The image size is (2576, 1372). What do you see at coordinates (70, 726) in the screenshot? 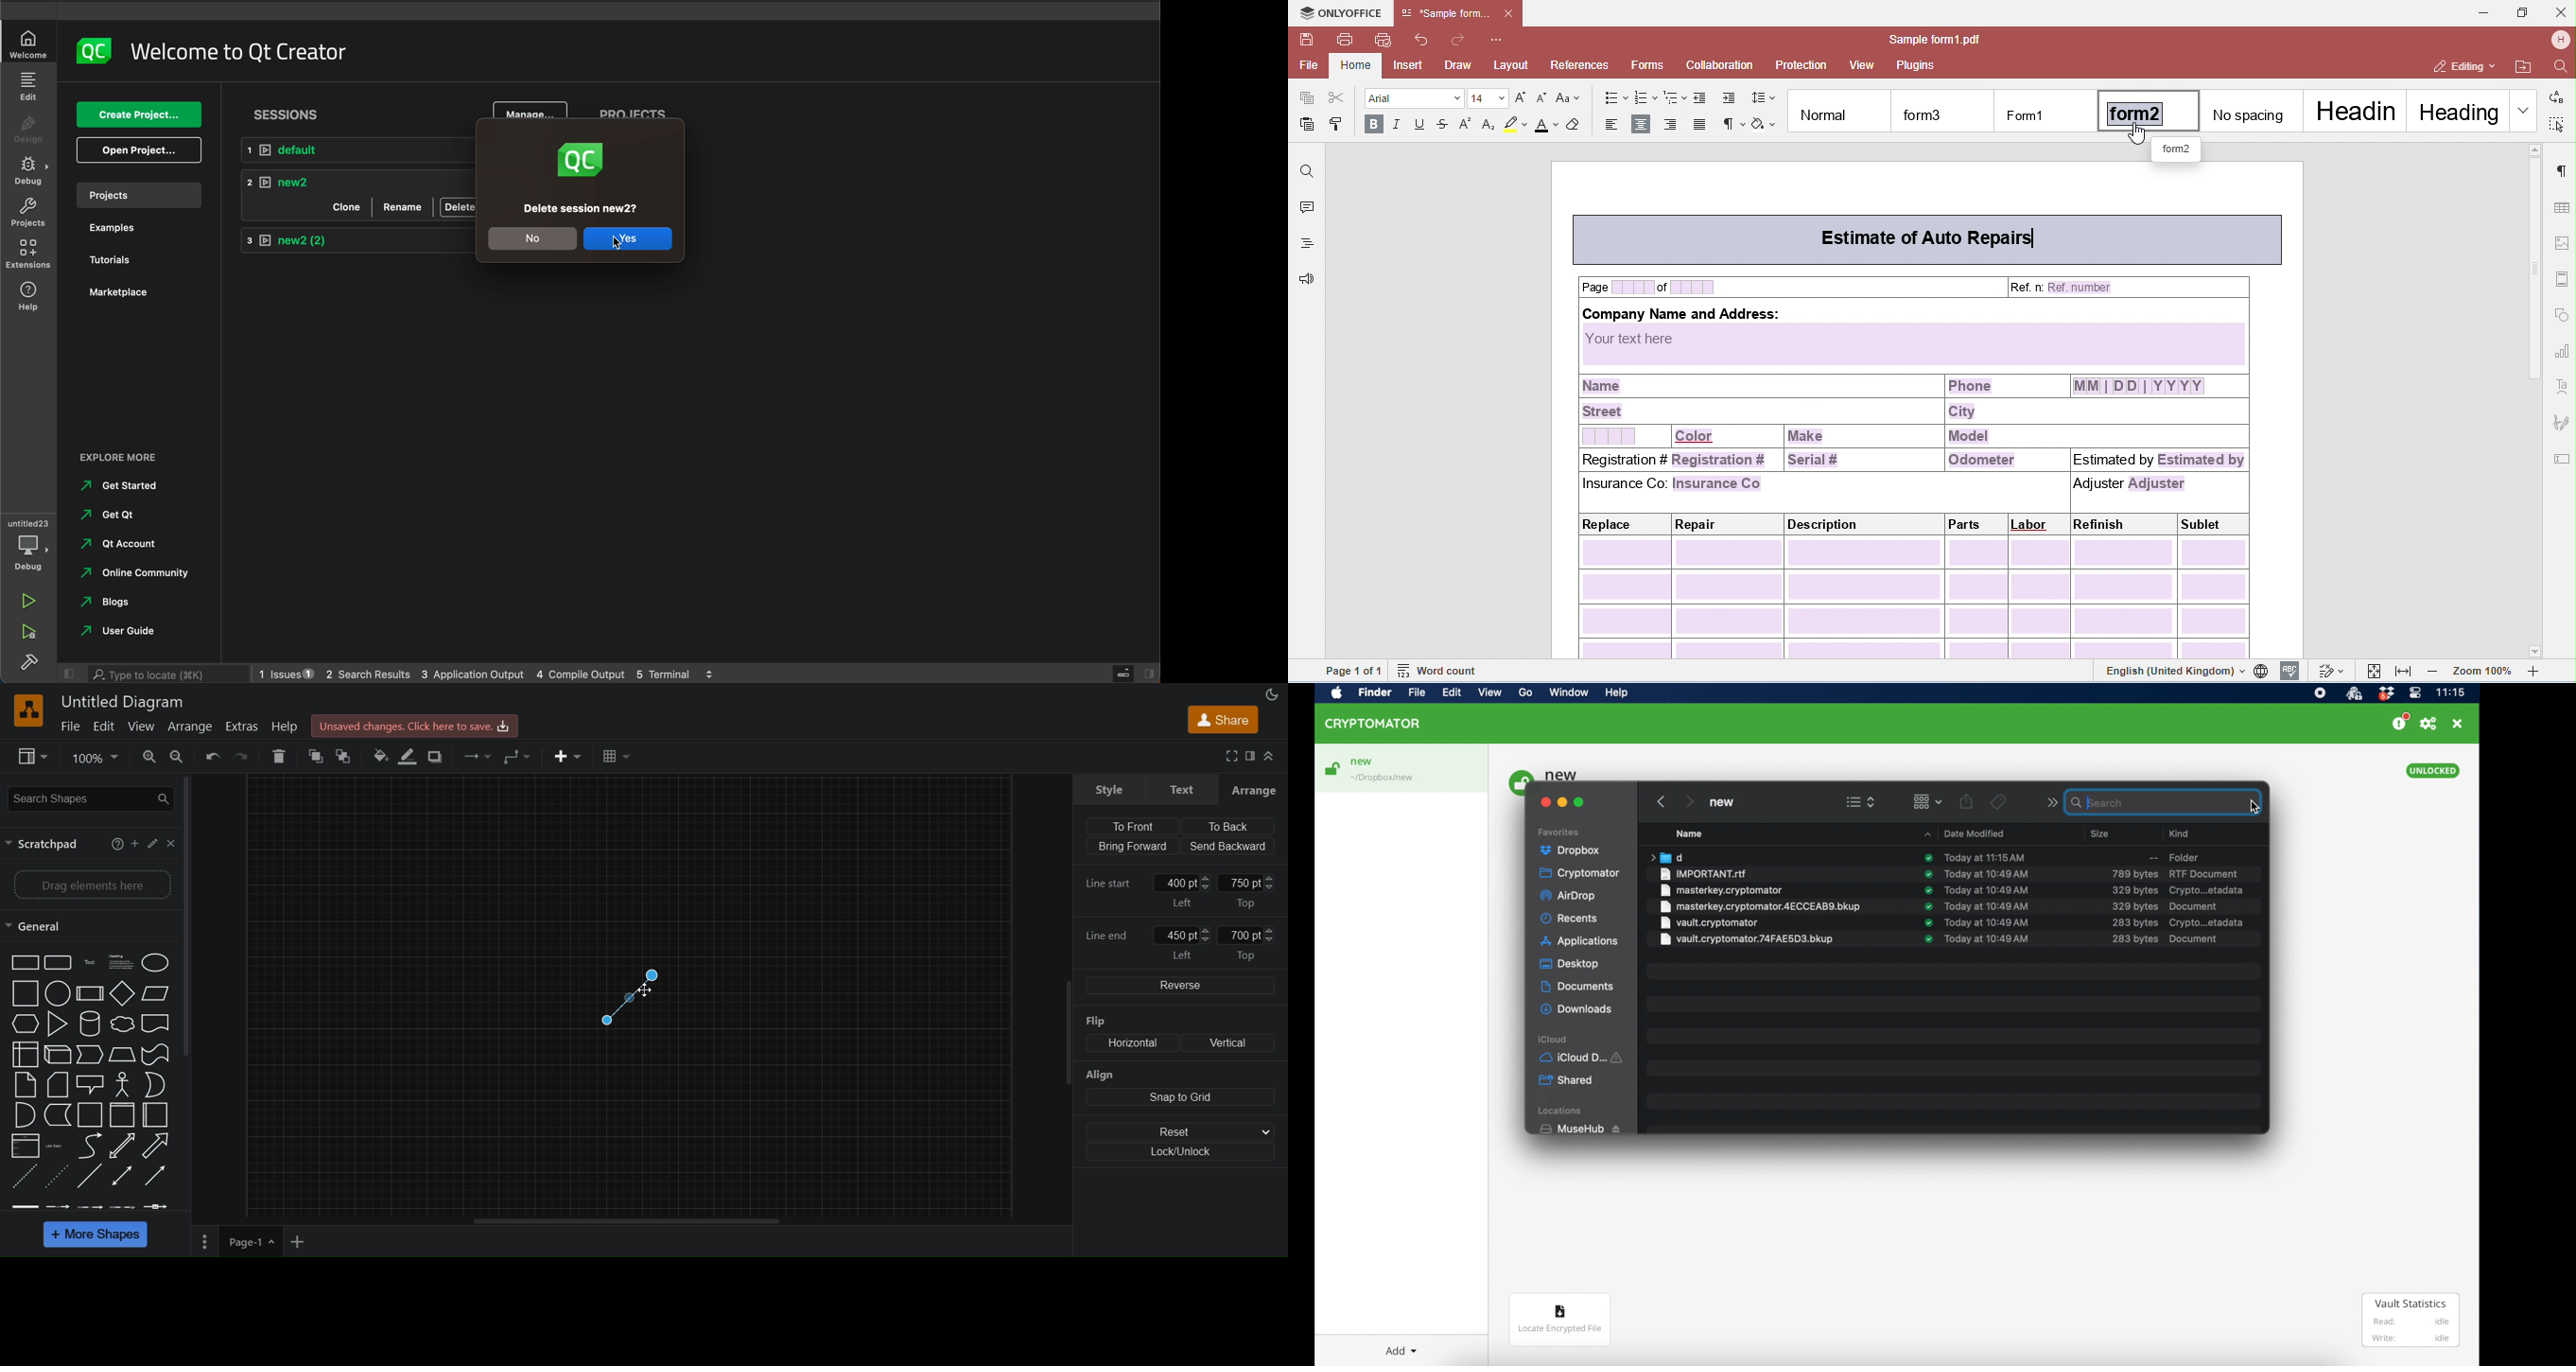
I see `file` at bounding box center [70, 726].